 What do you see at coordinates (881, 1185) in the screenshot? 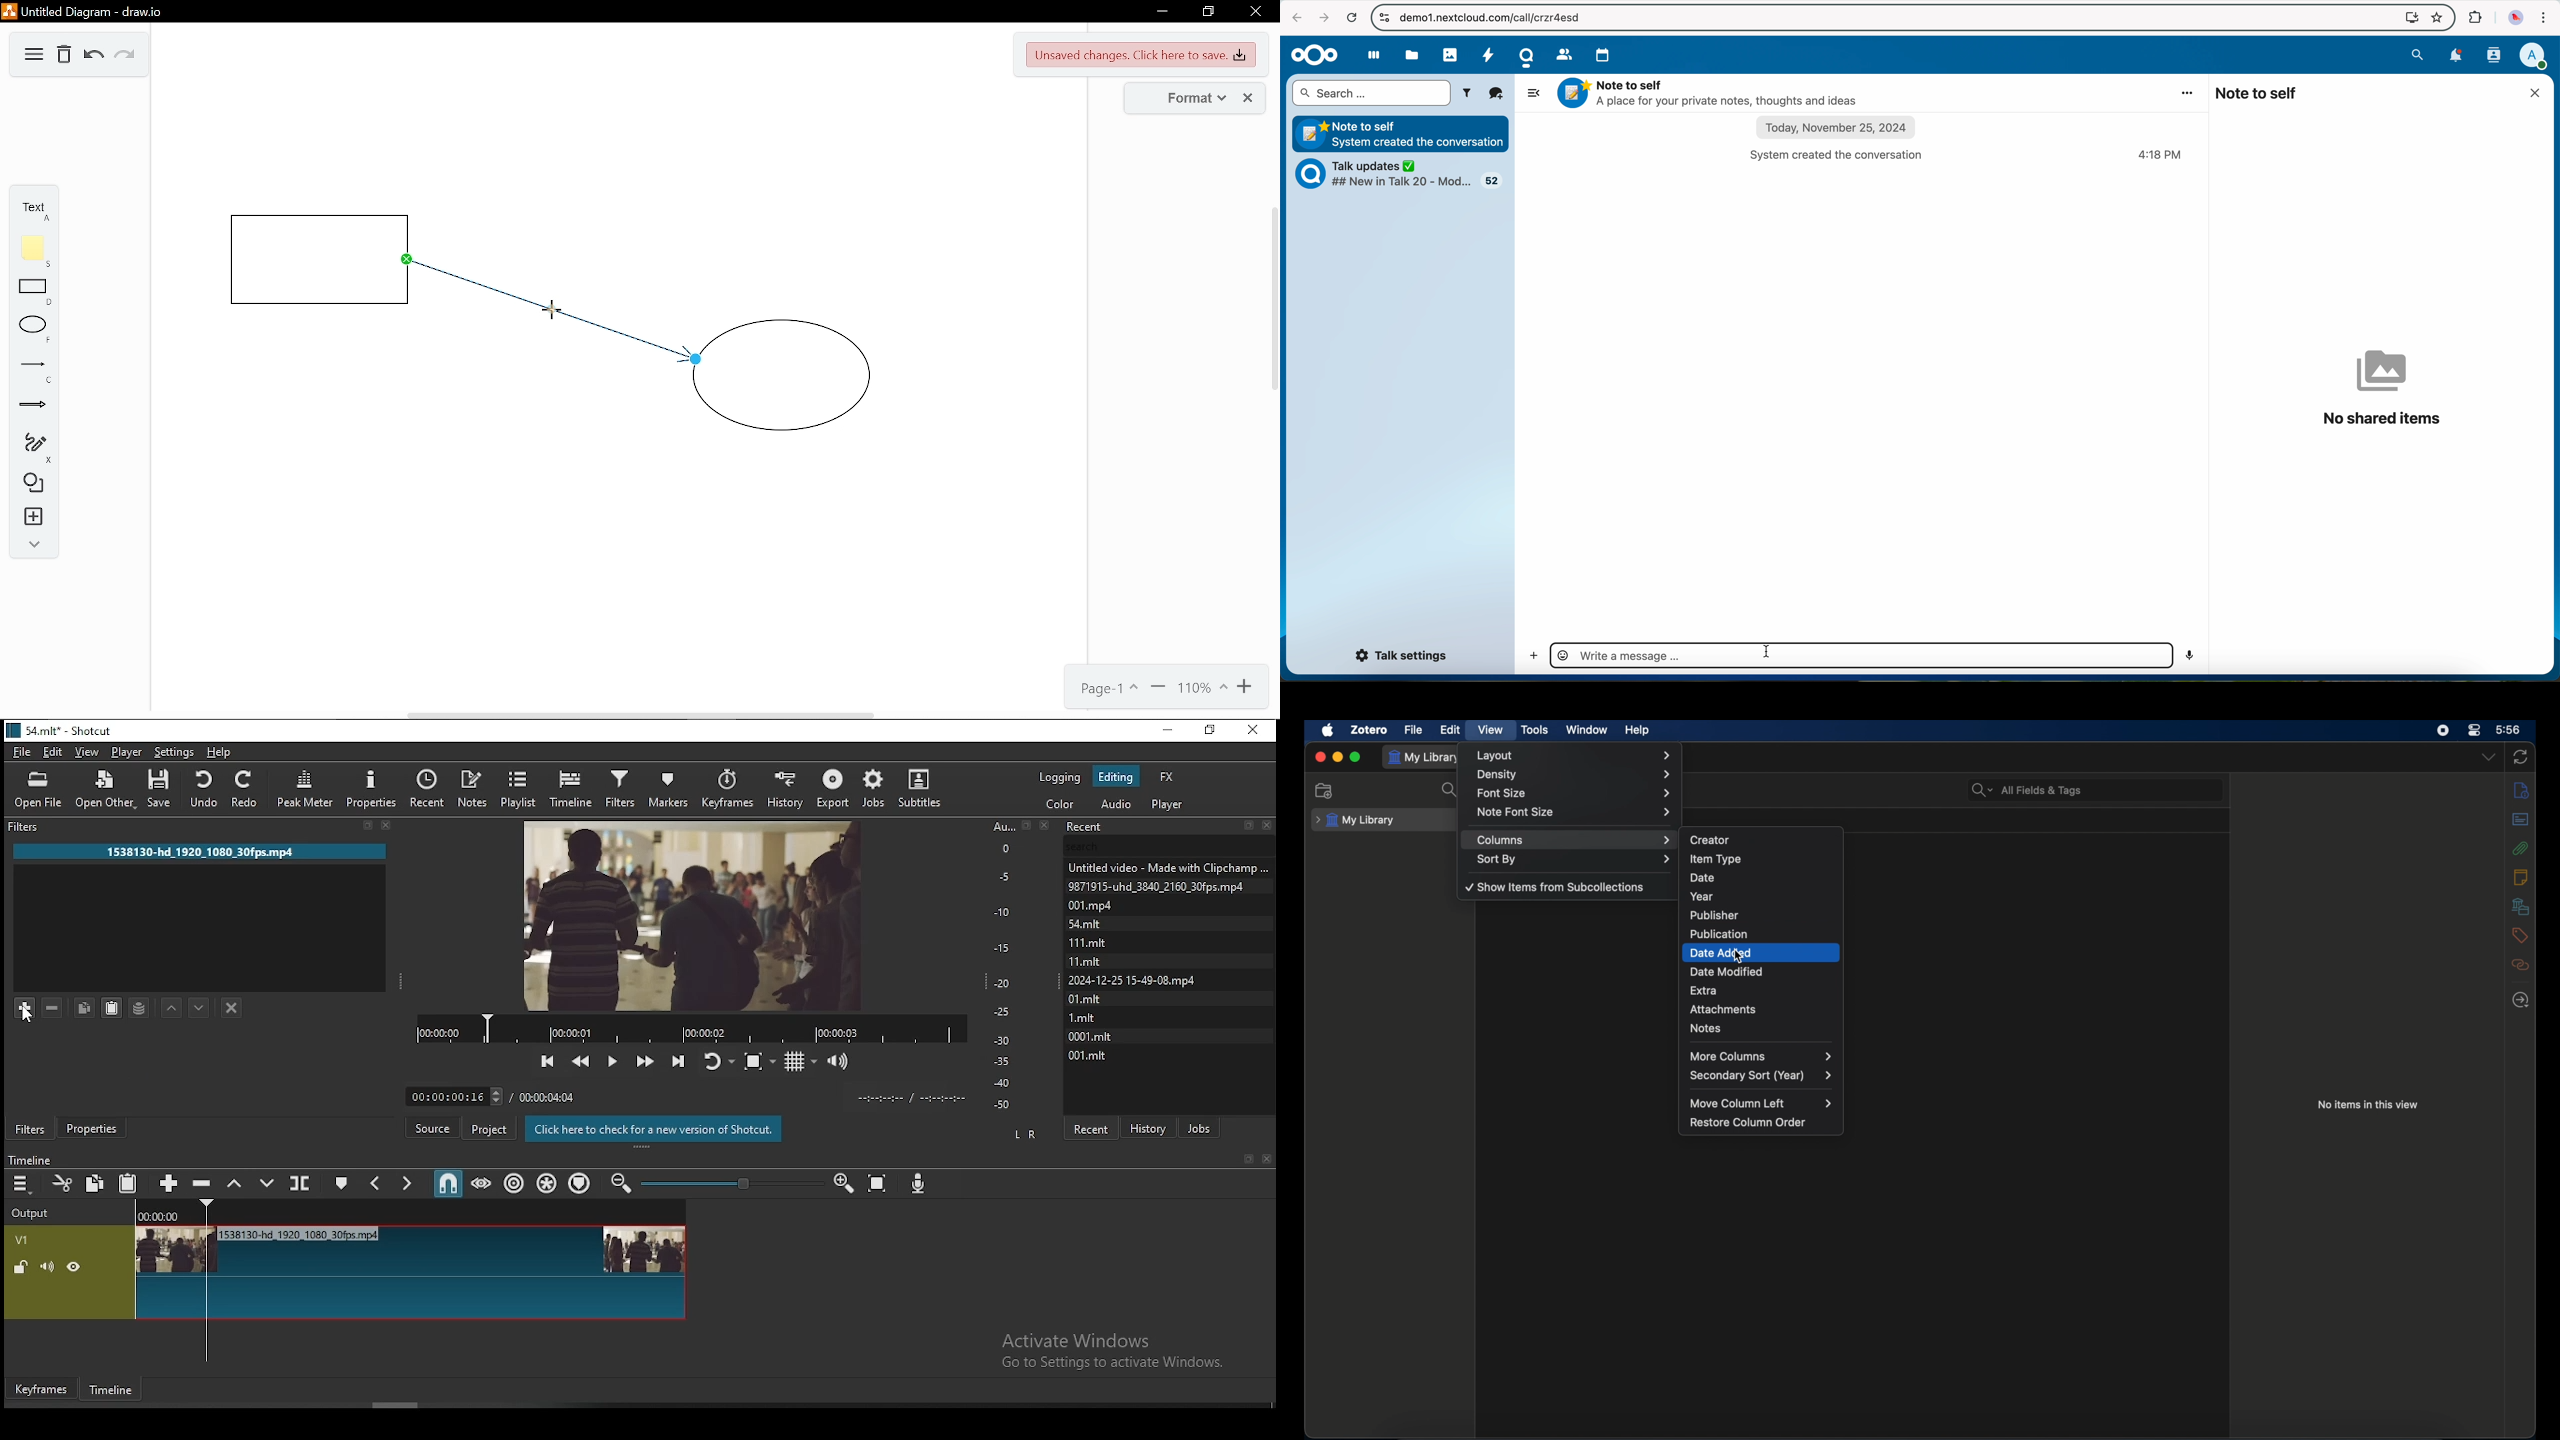
I see `zoom timeline to fit` at bounding box center [881, 1185].